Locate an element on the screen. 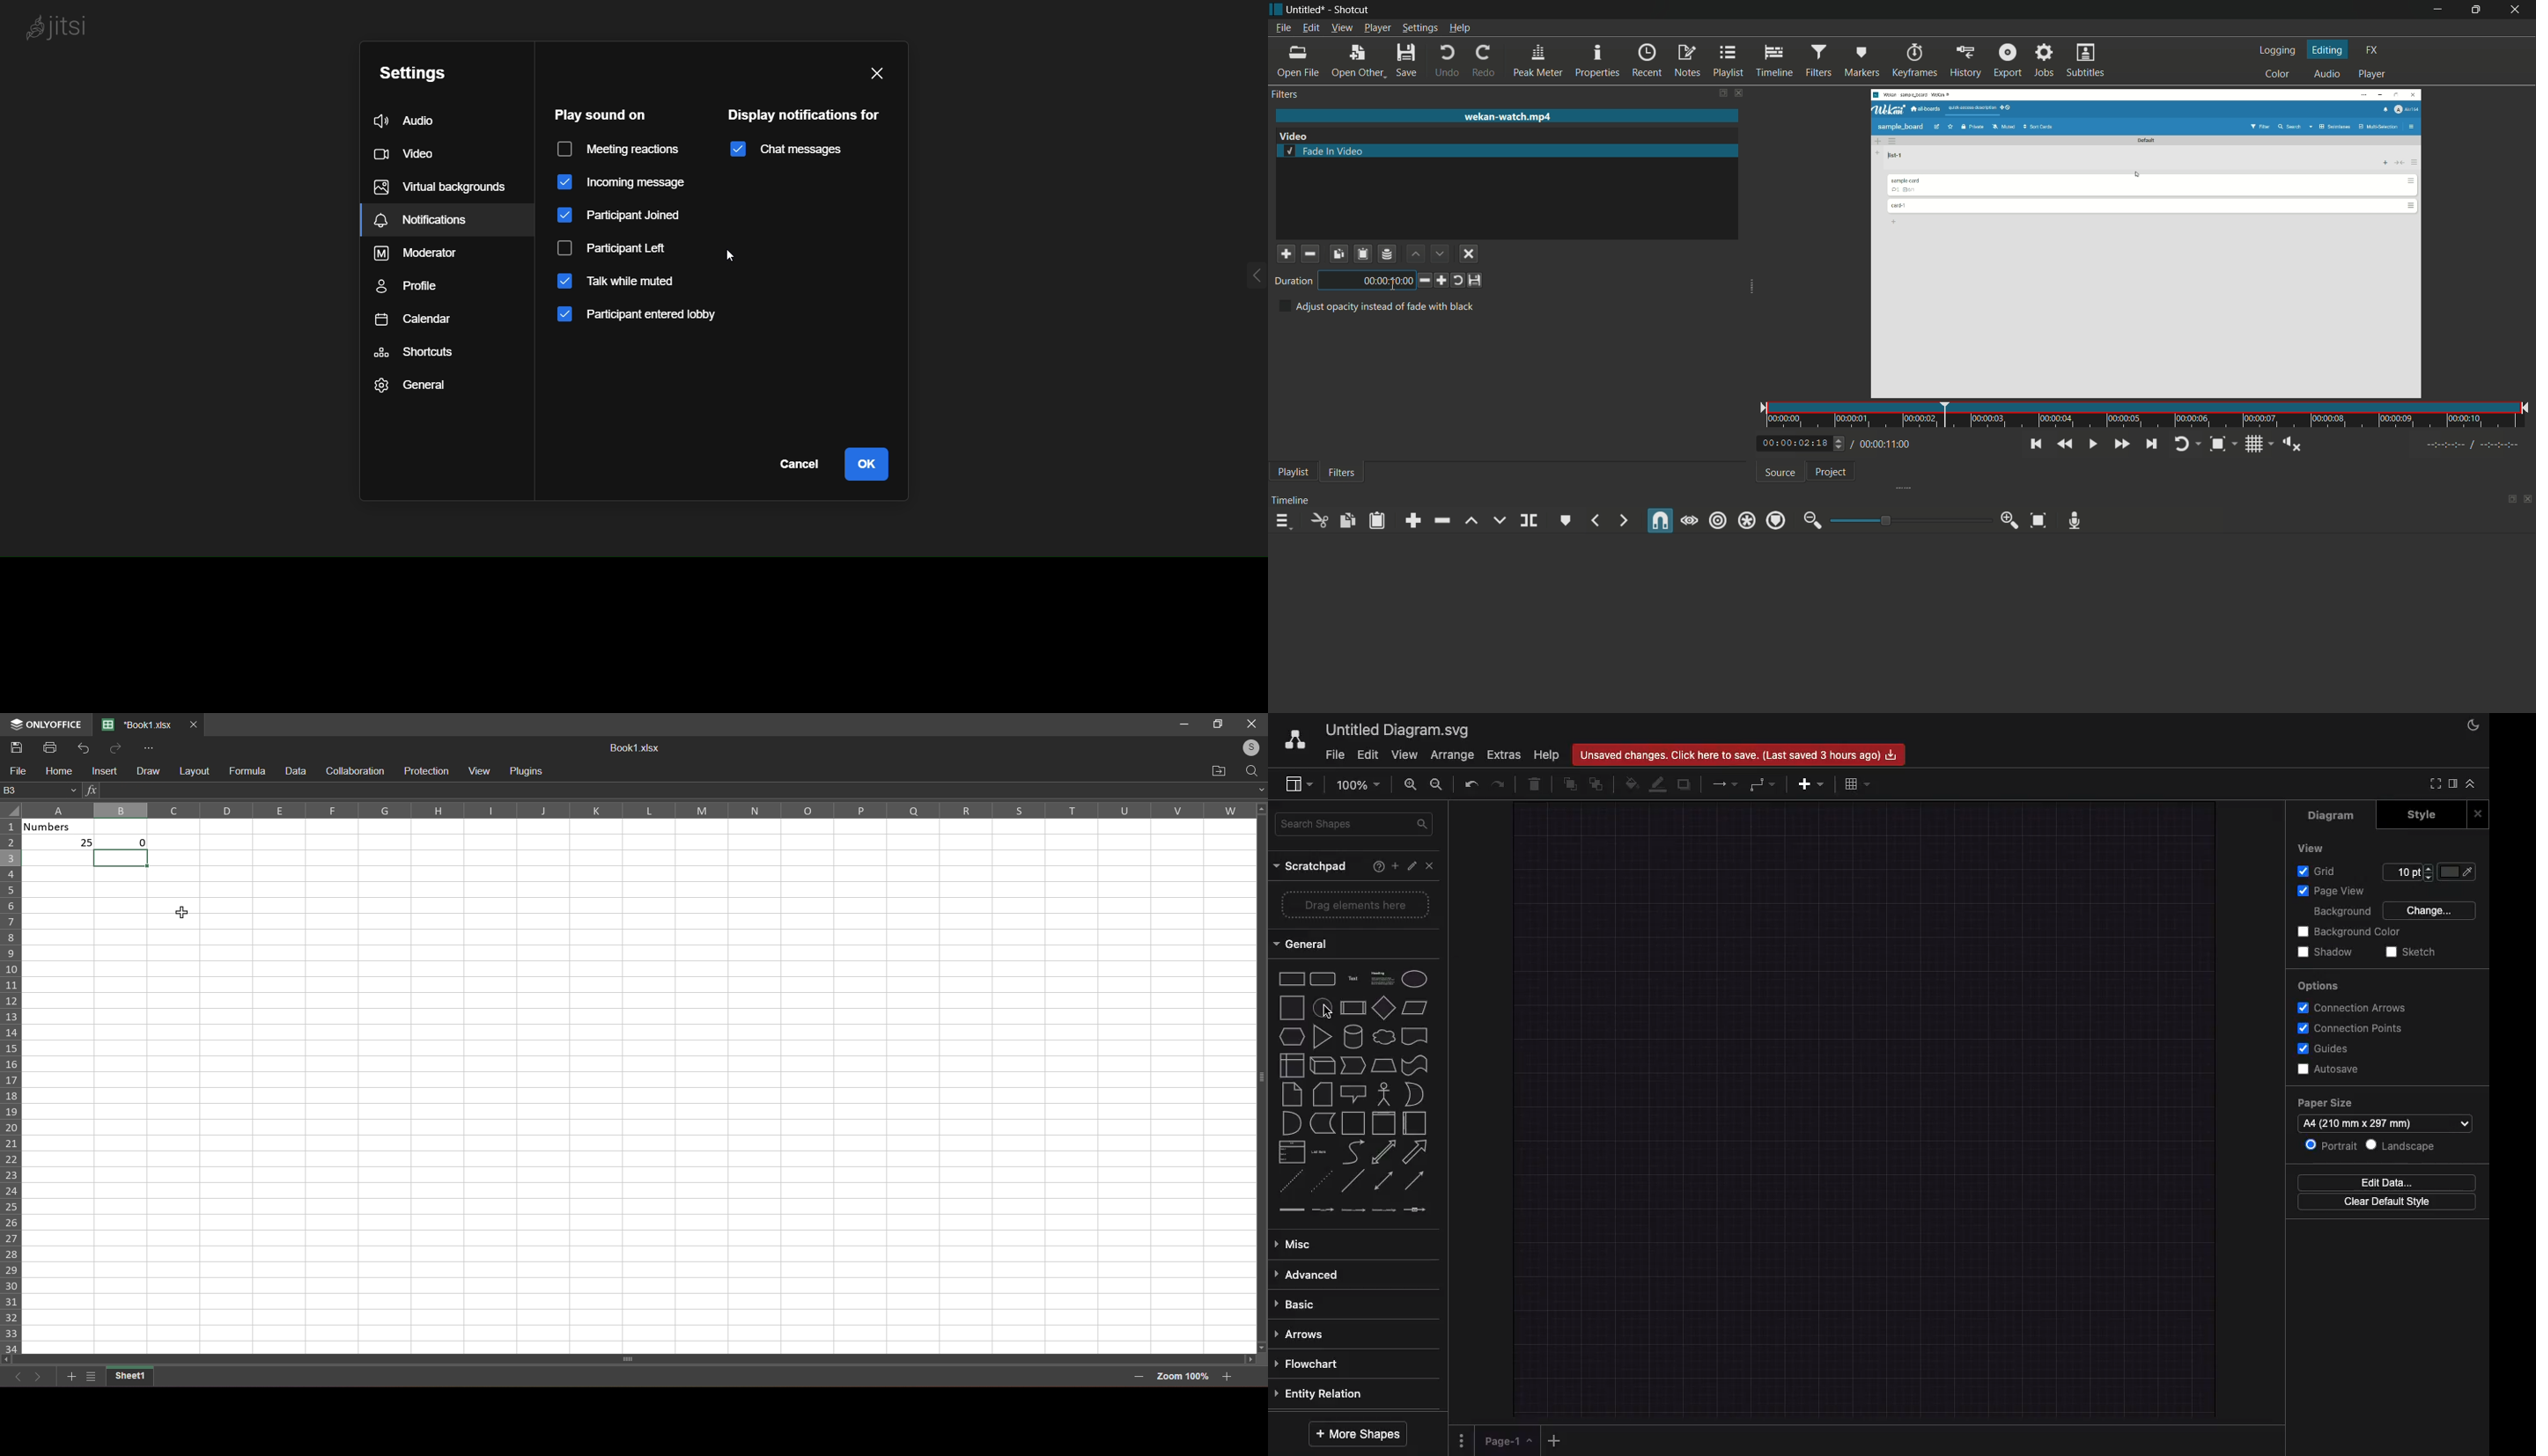 The image size is (2548, 1456). player is located at coordinates (2373, 75).